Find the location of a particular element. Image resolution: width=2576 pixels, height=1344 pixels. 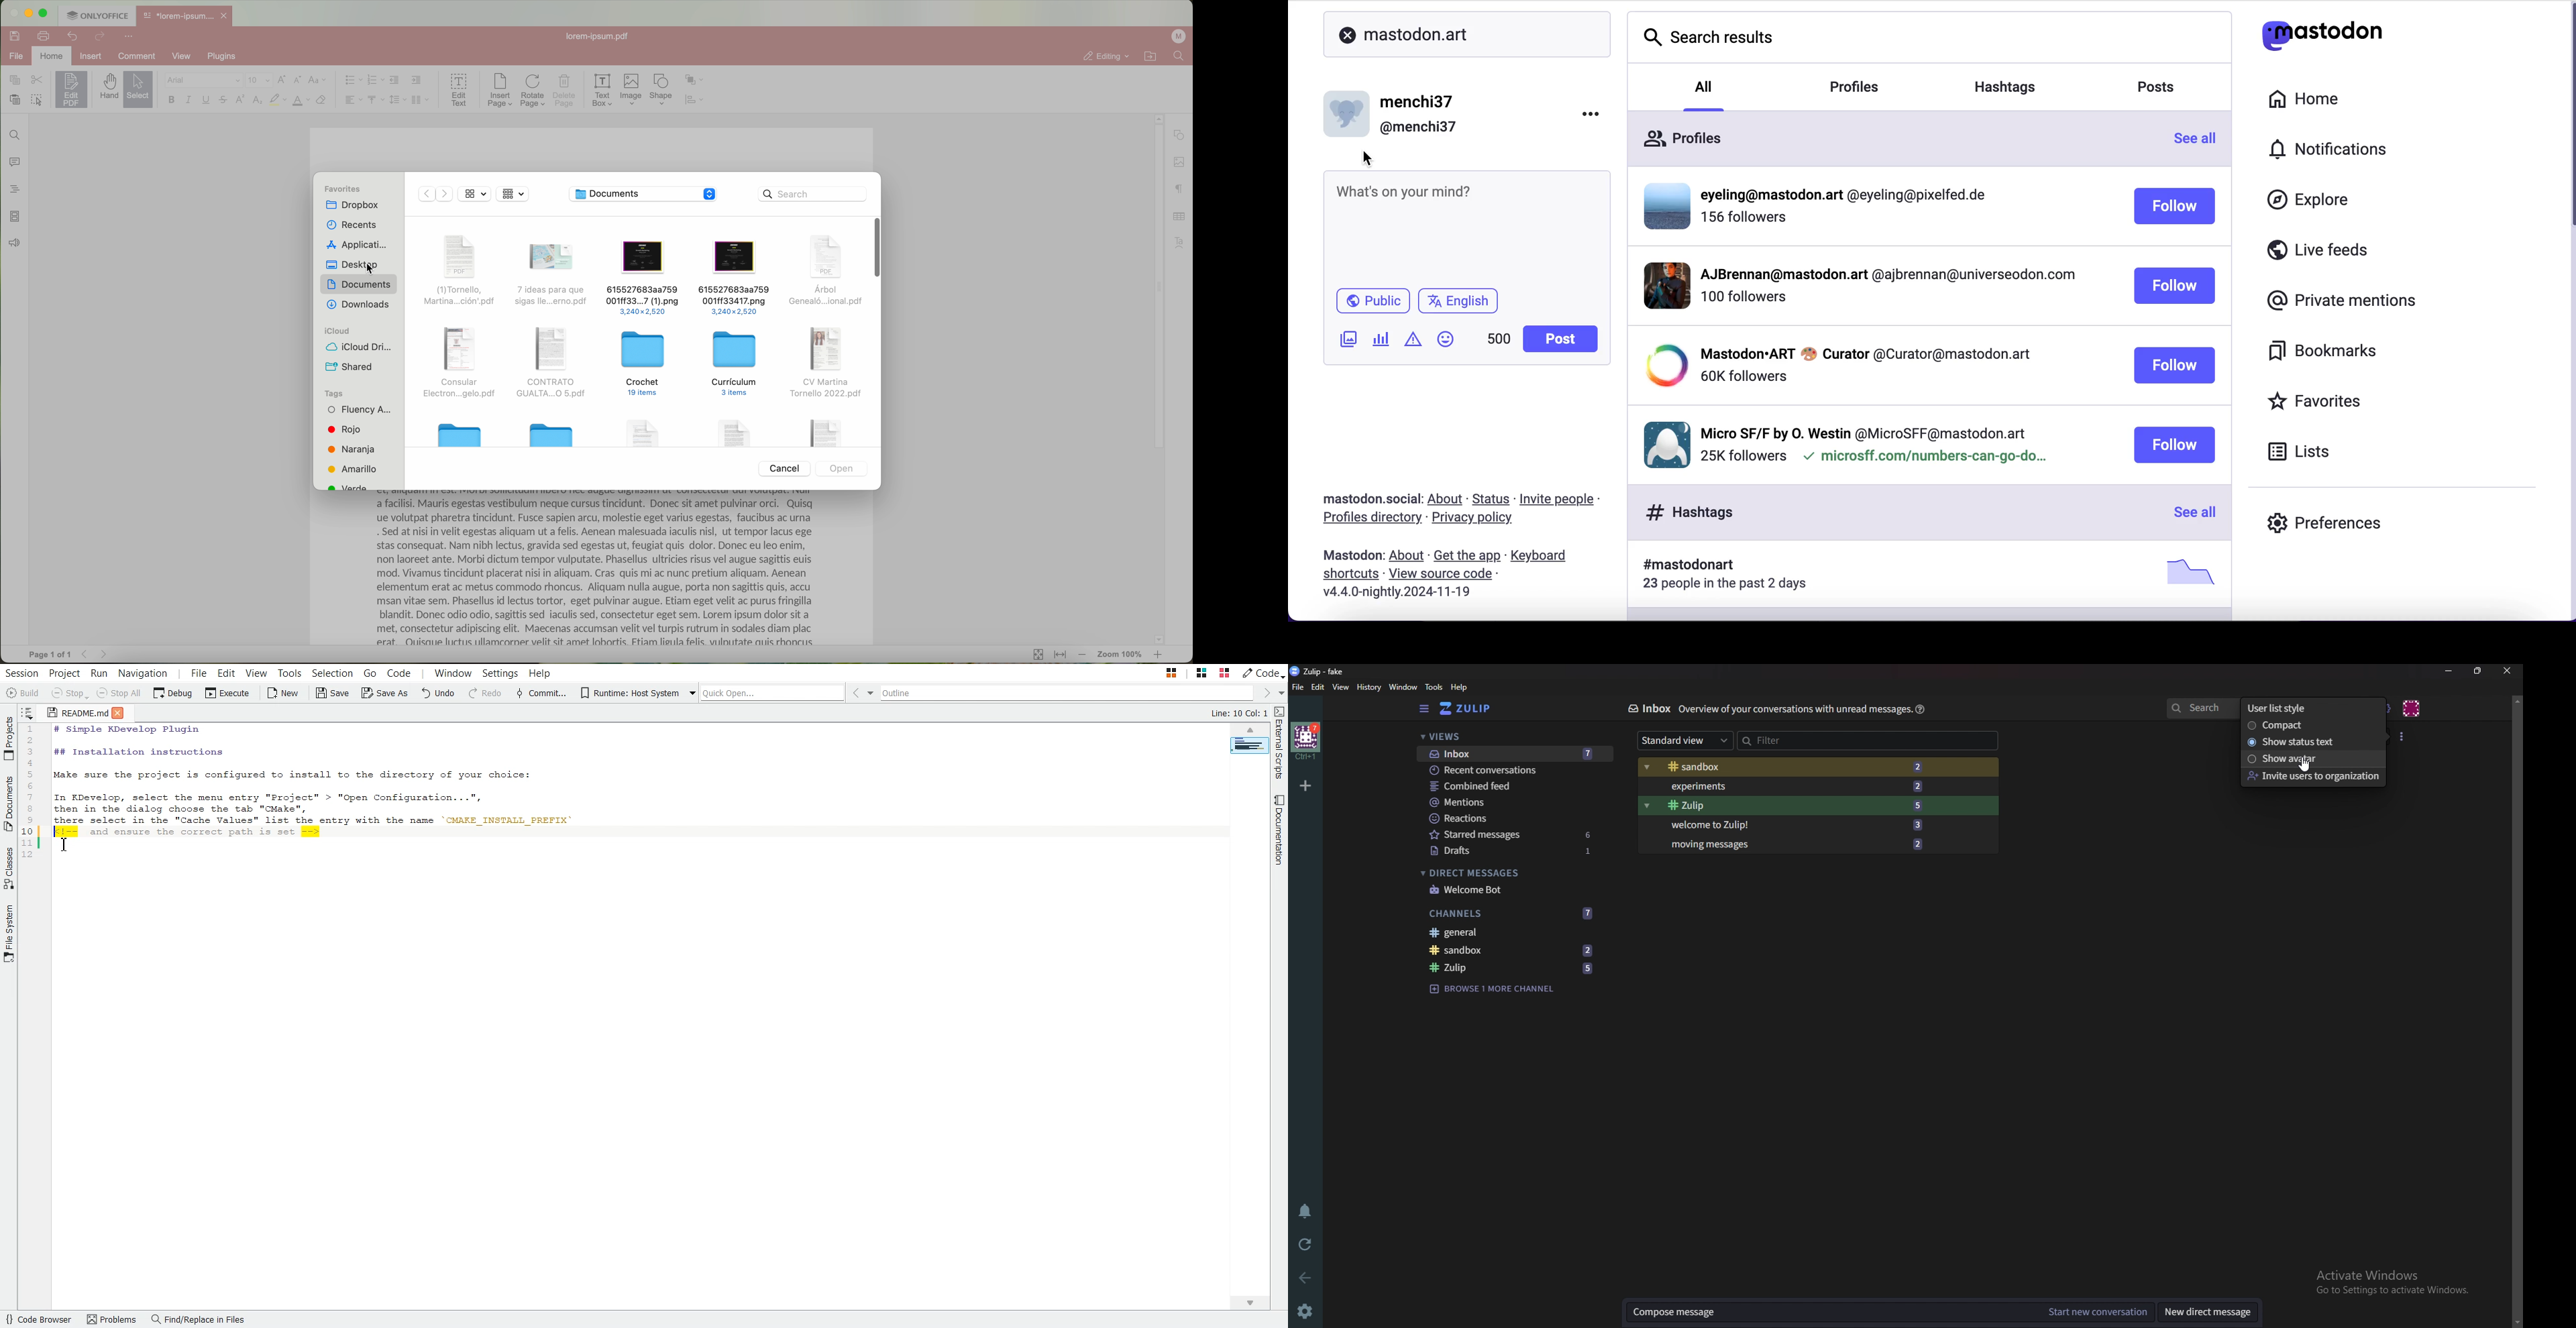

scroll bar is located at coordinates (2514, 1011).